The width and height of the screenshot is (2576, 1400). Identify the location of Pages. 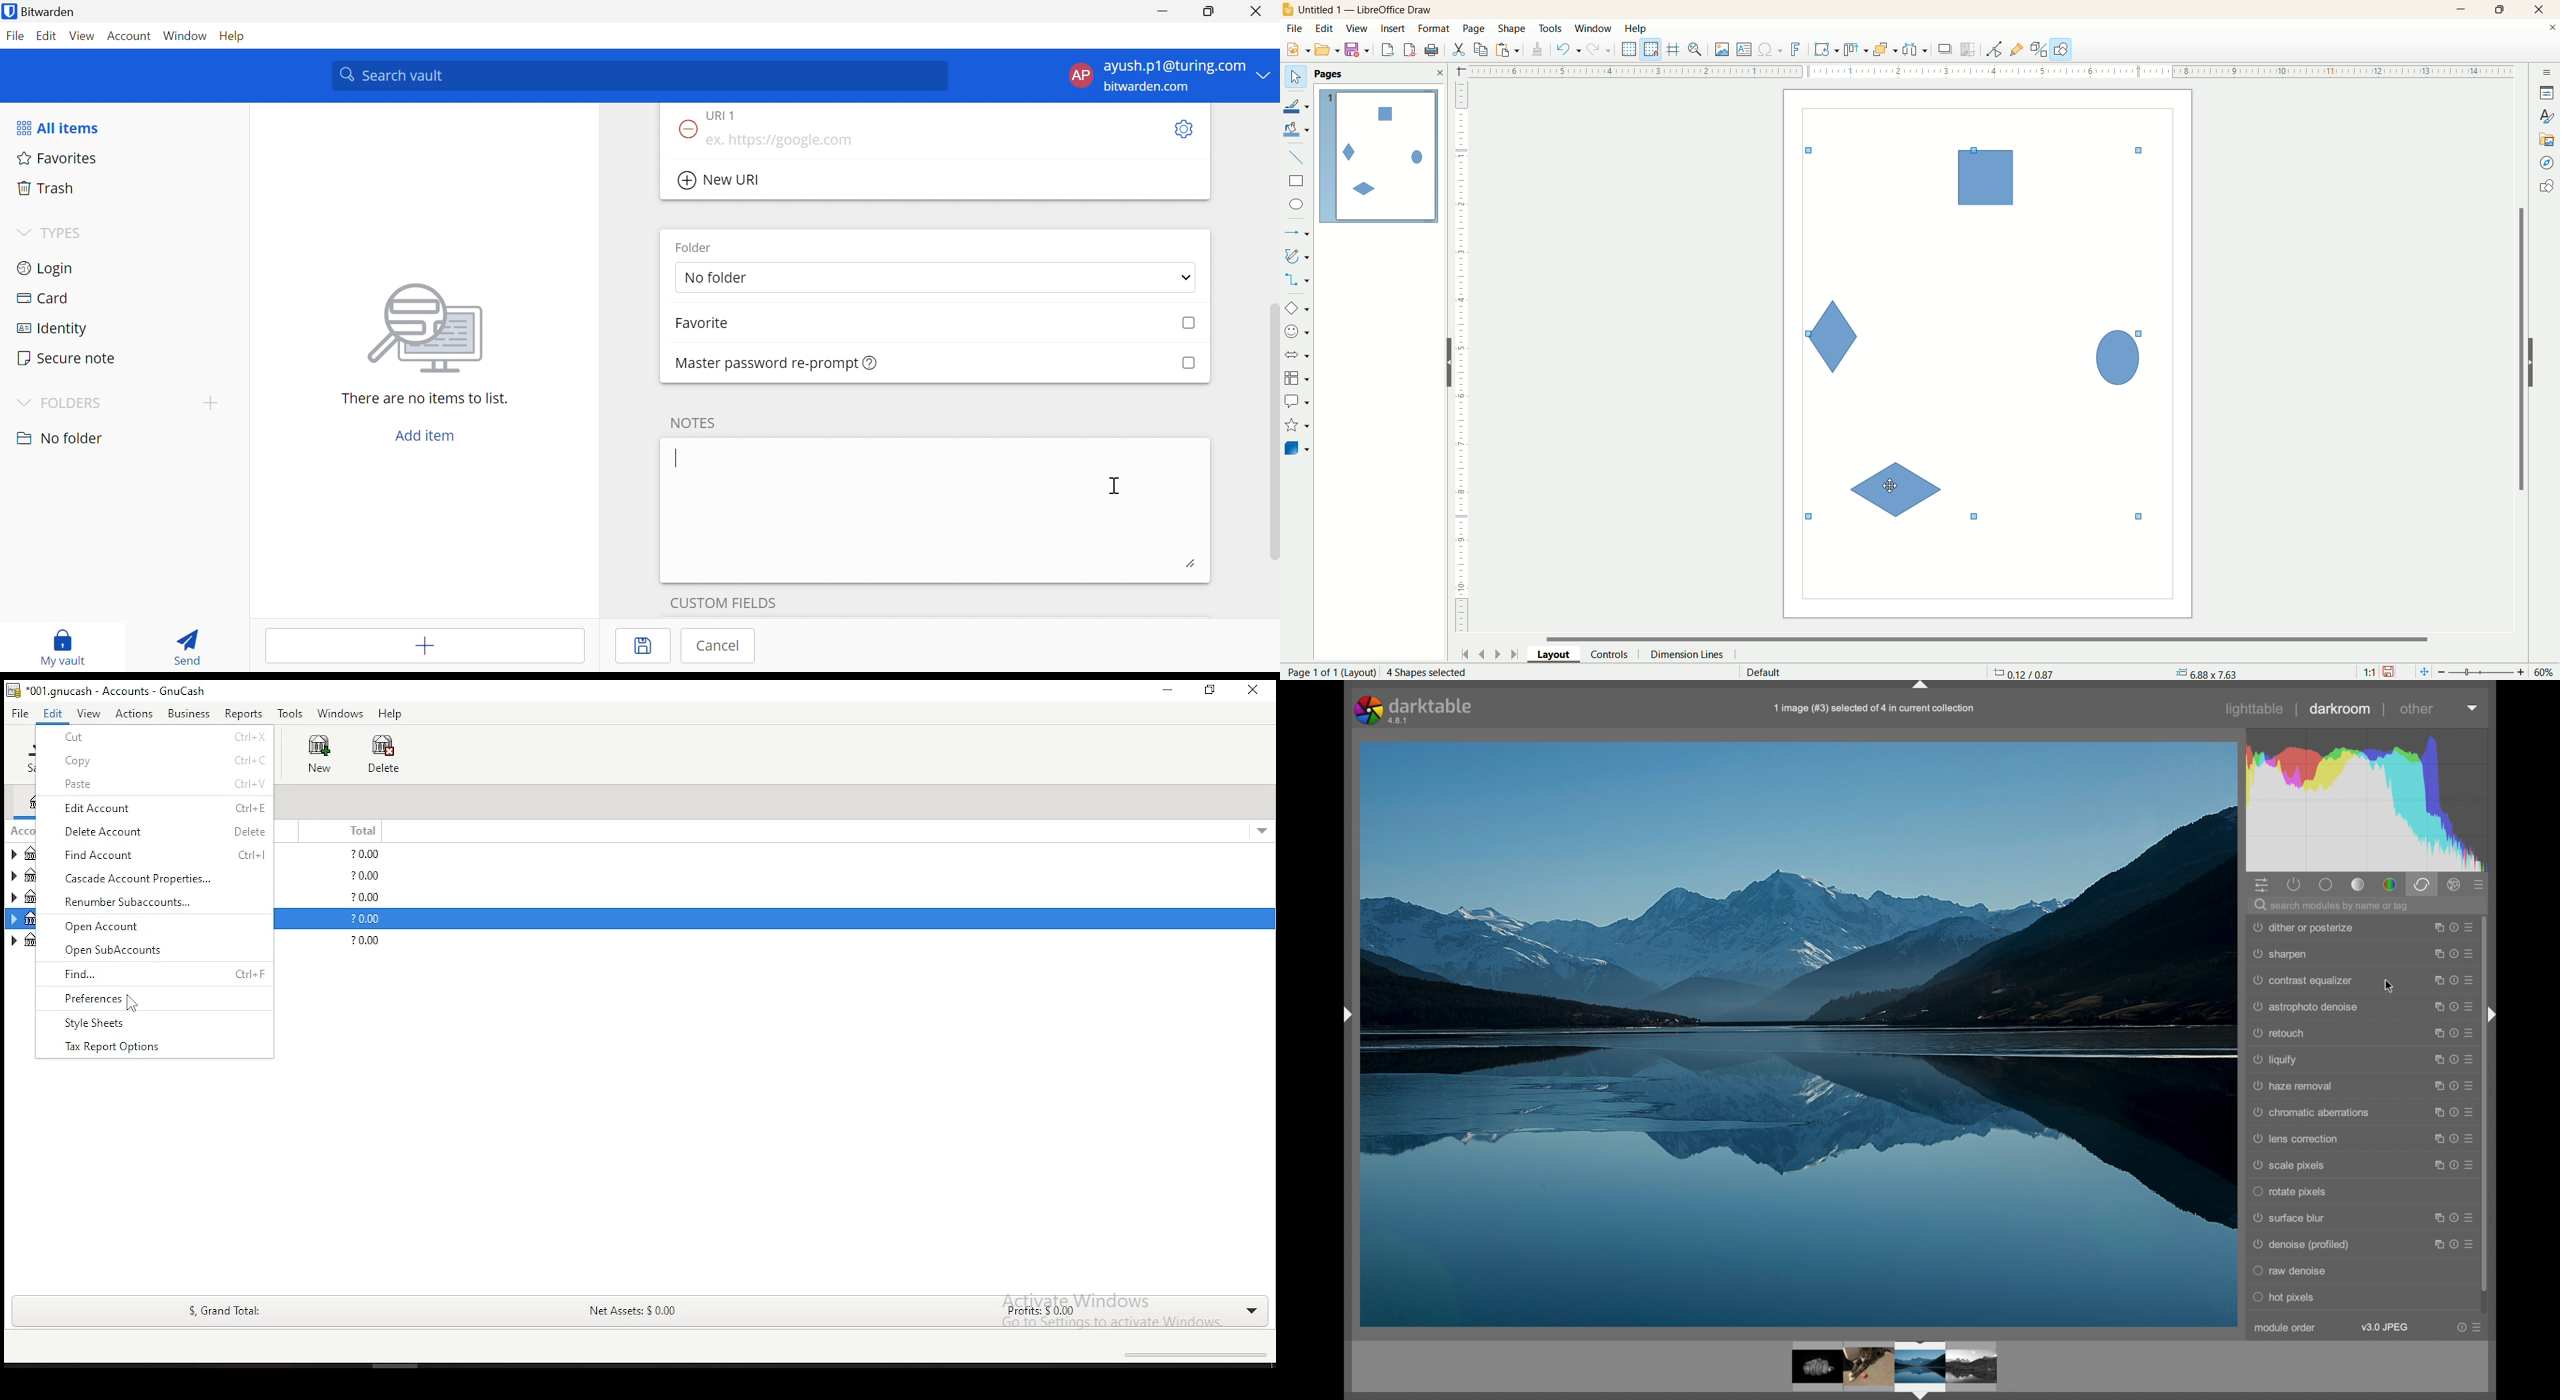
(1331, 75).